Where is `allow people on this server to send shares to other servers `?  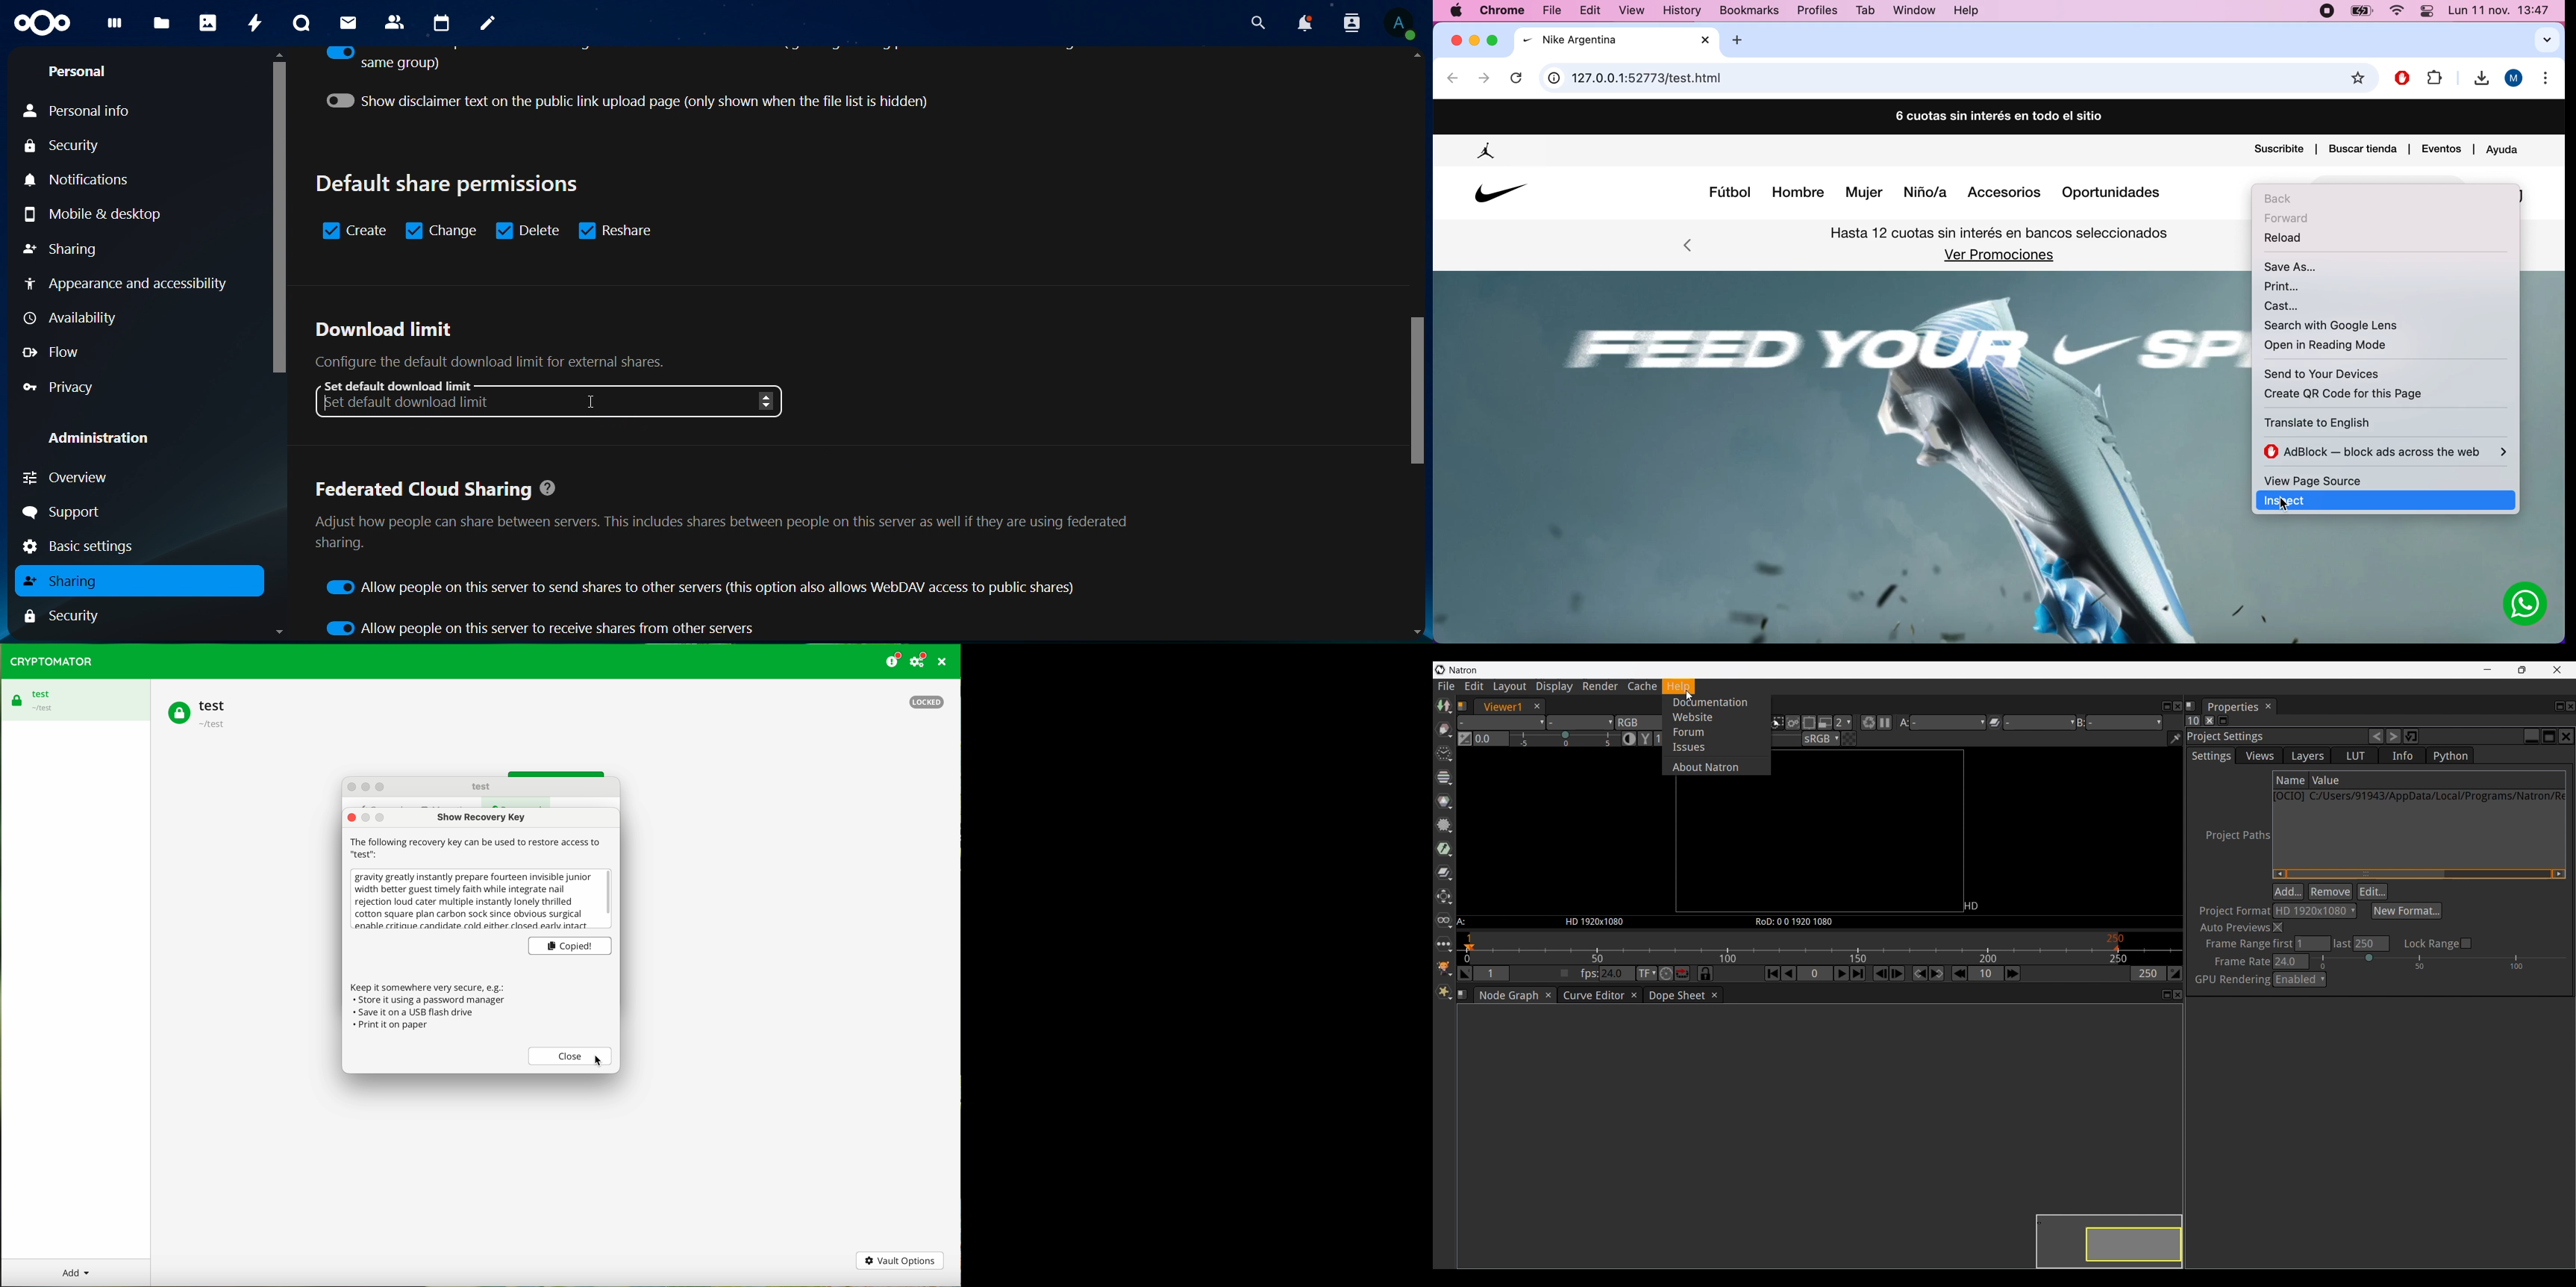
allow people on this server to send shares to other servers  is located at coordinates (704, 588).